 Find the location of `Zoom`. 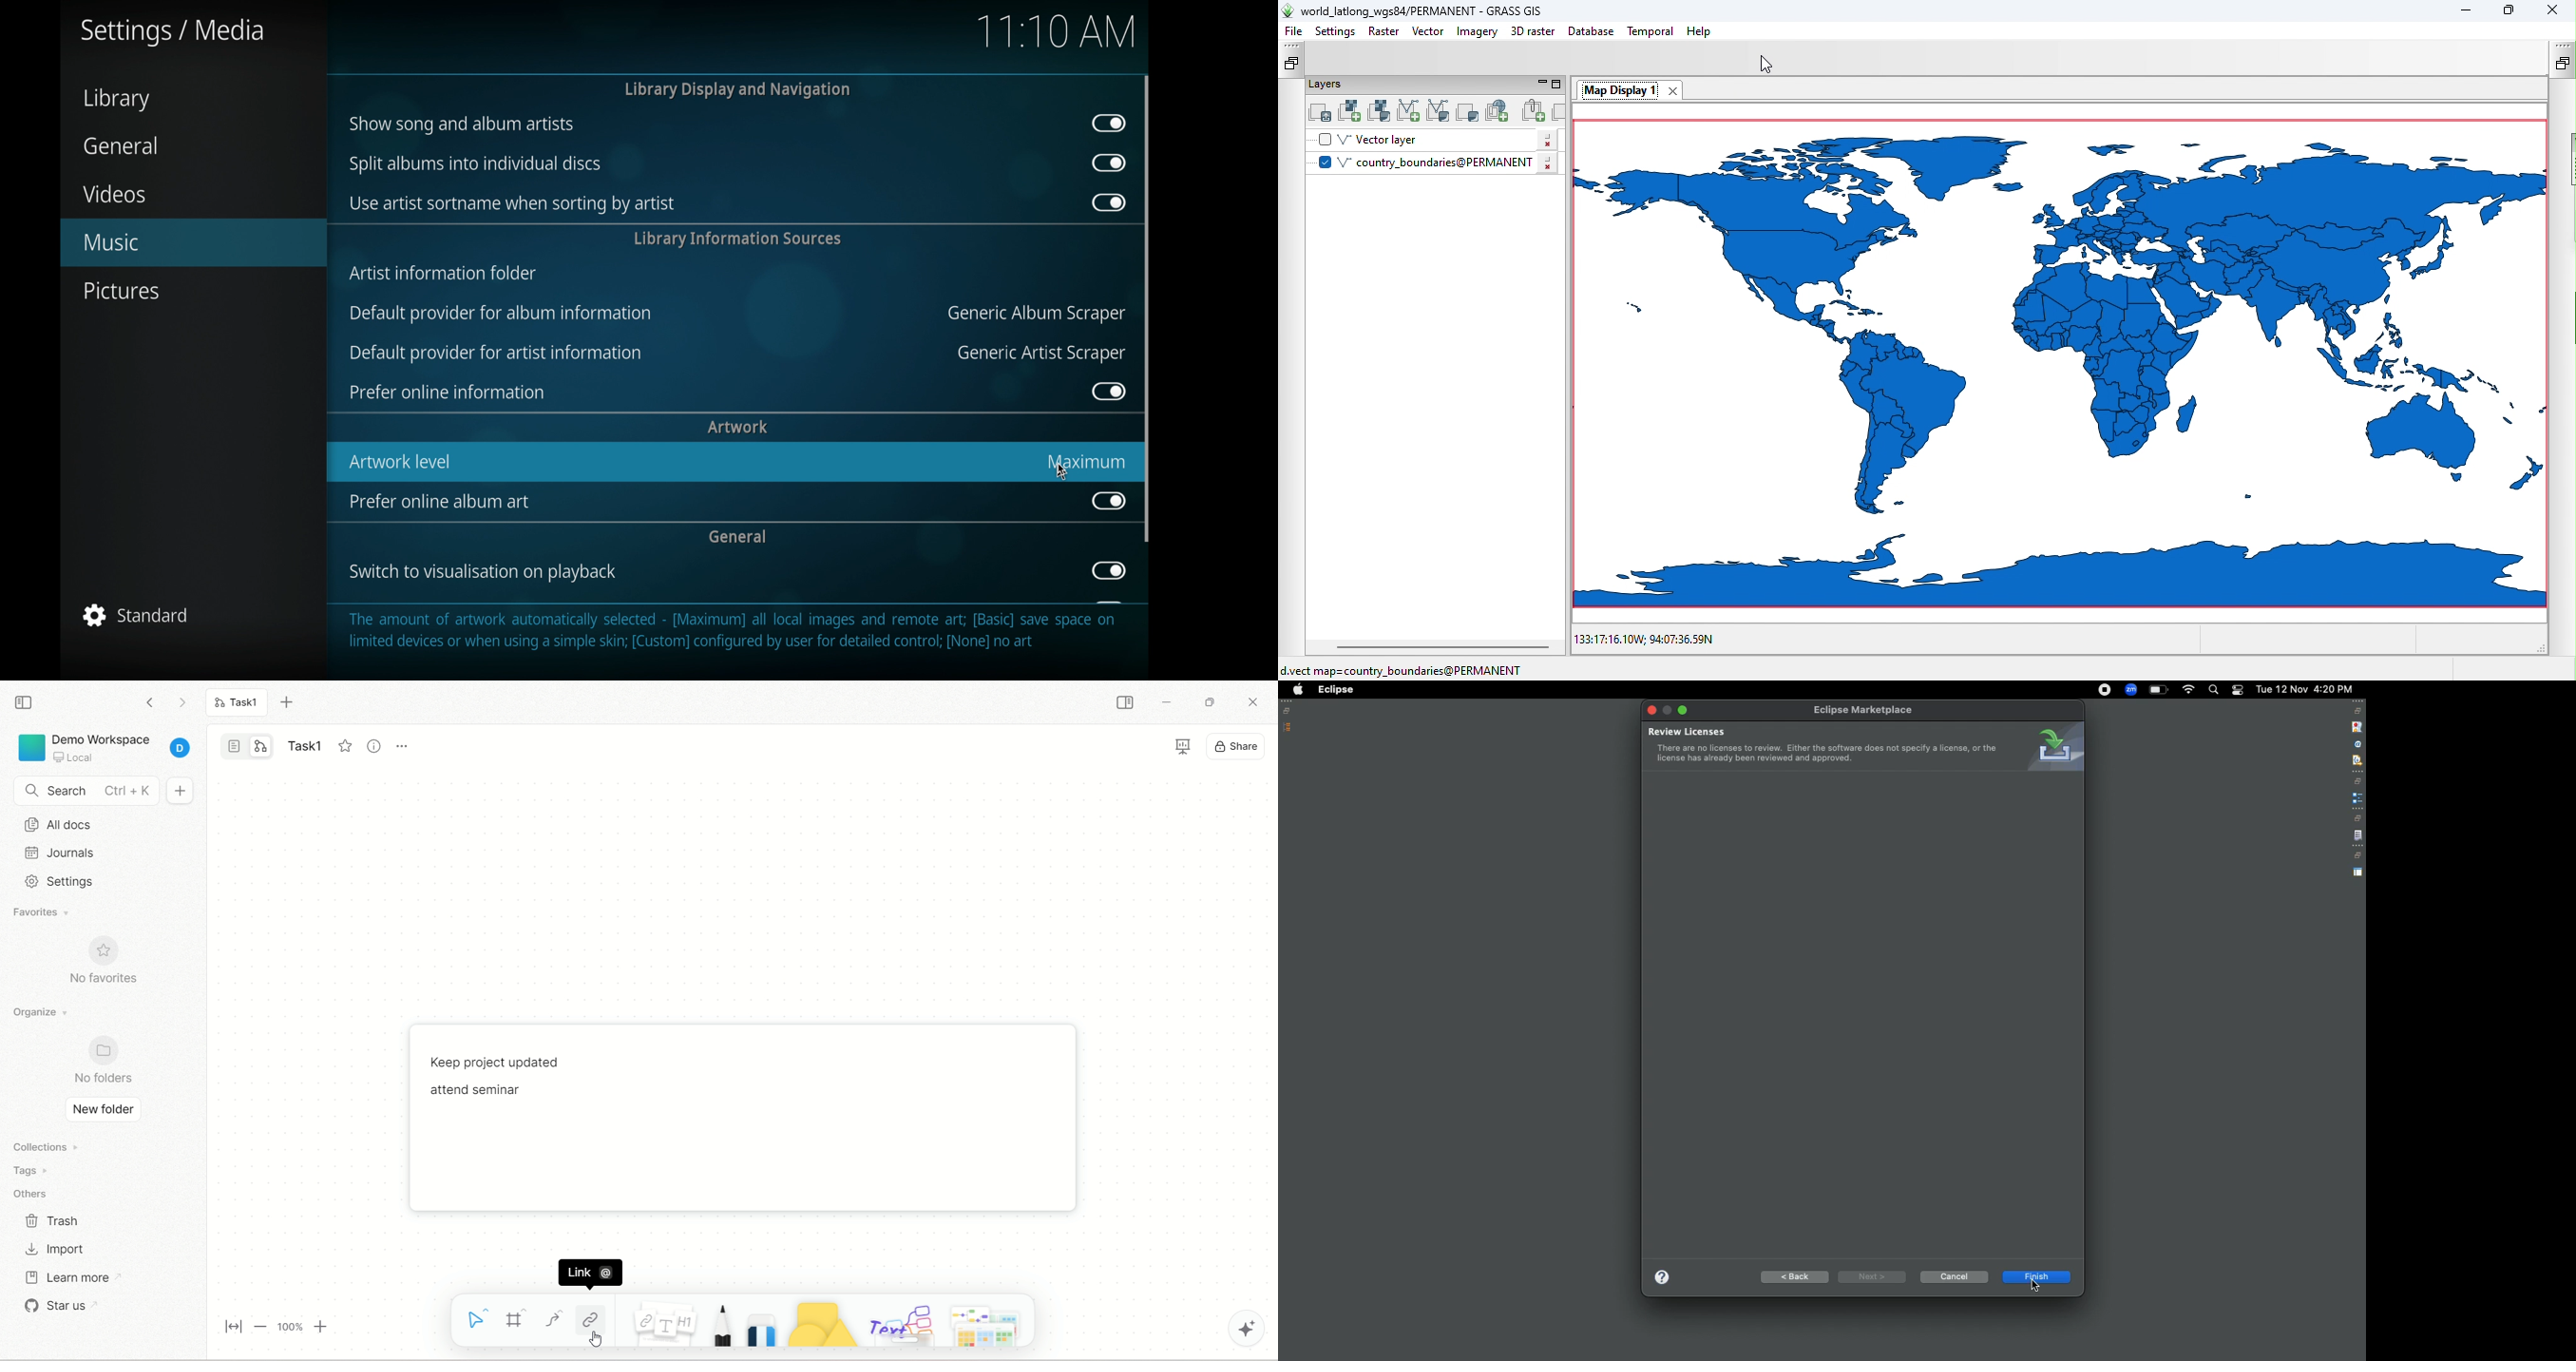

Zoom is located at coordinates (2131, 690).